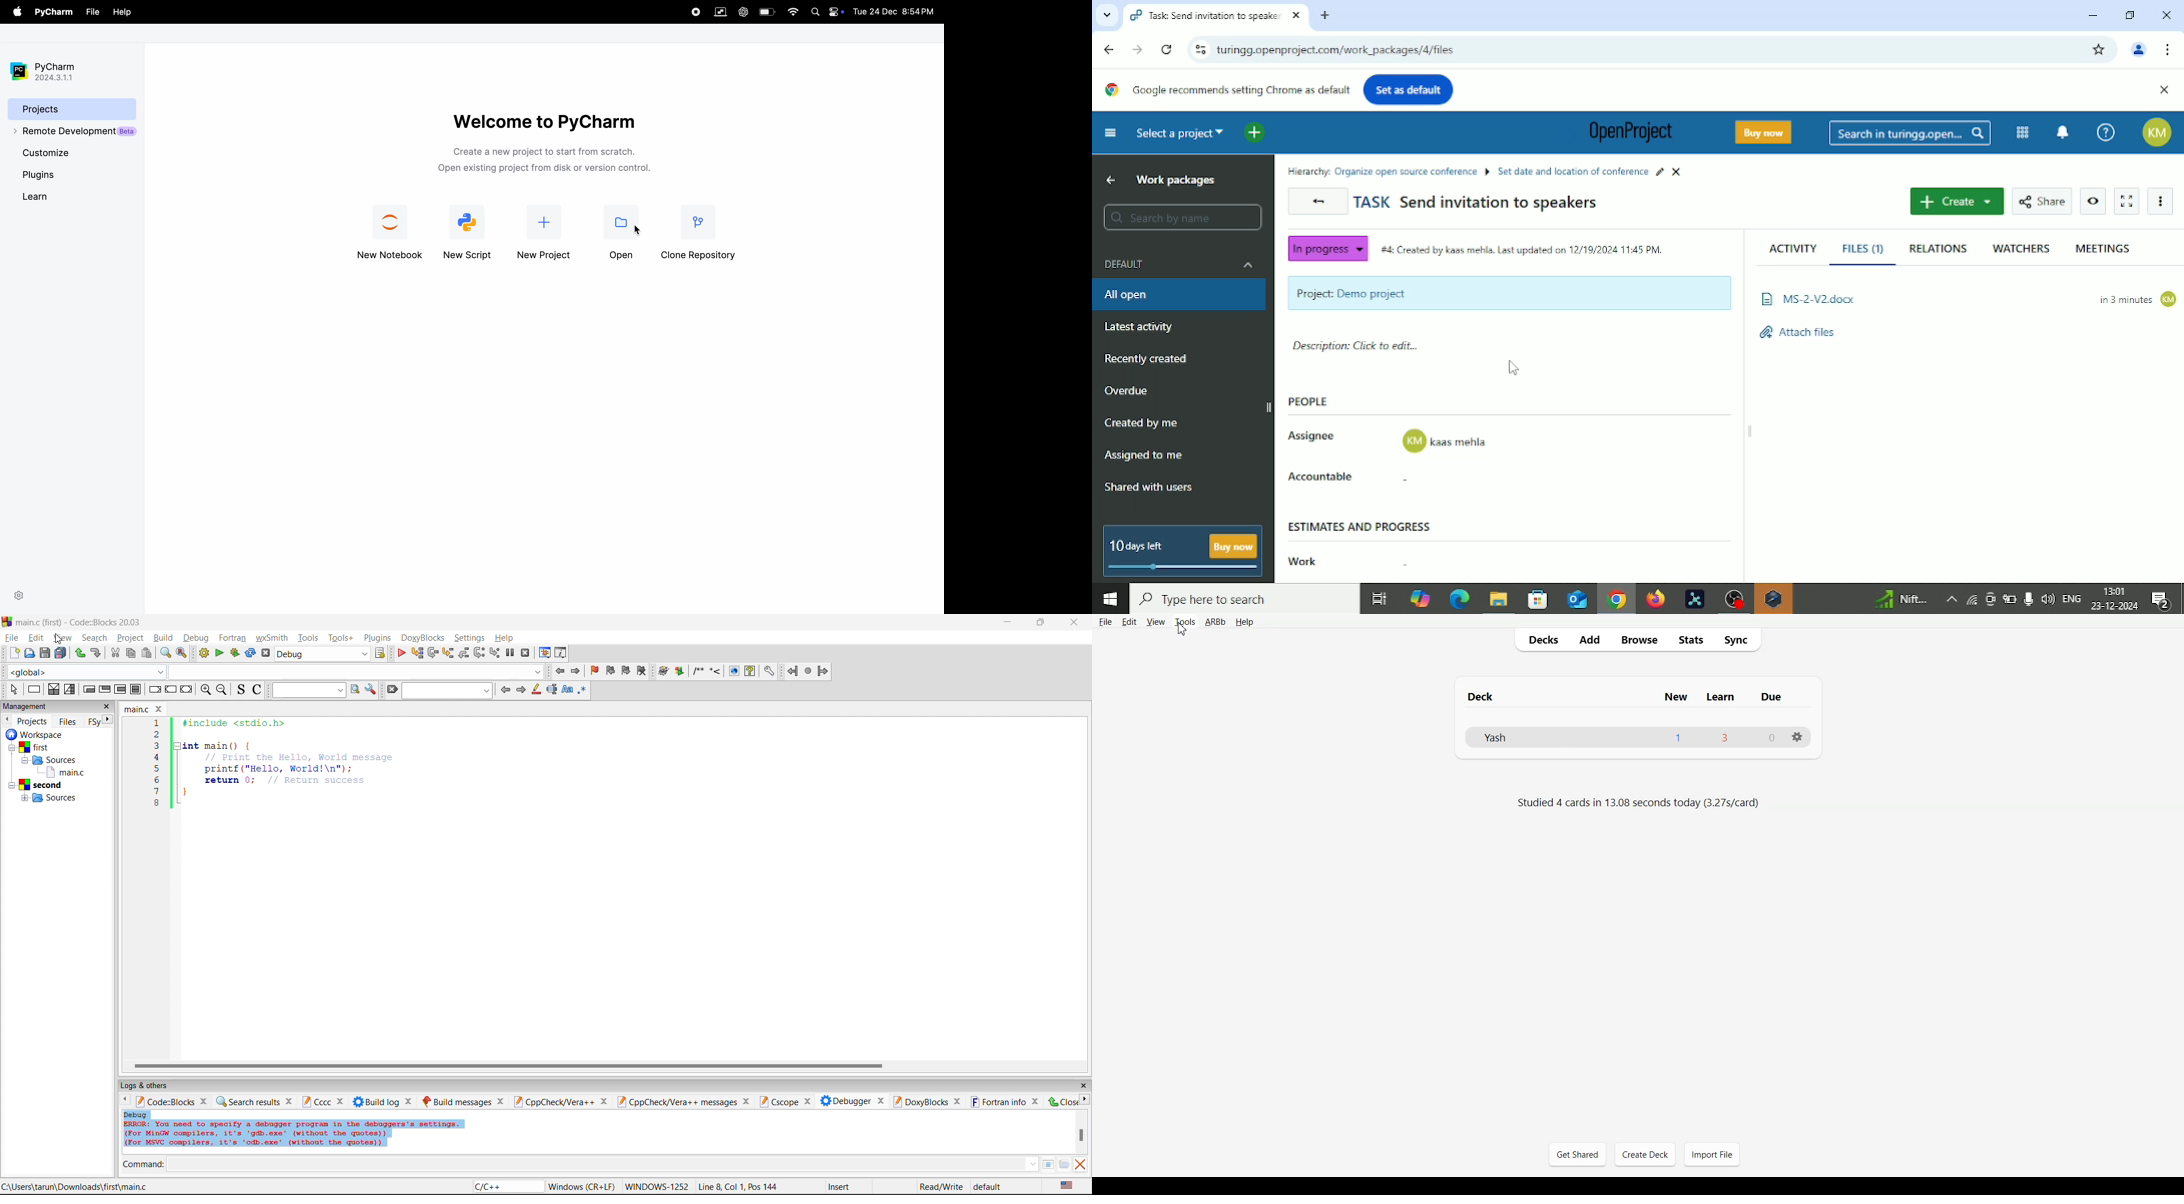 Image resolution: width=2184 pixels, height=1204 pixels. I want to click on Cursor, so click(1513, 370).